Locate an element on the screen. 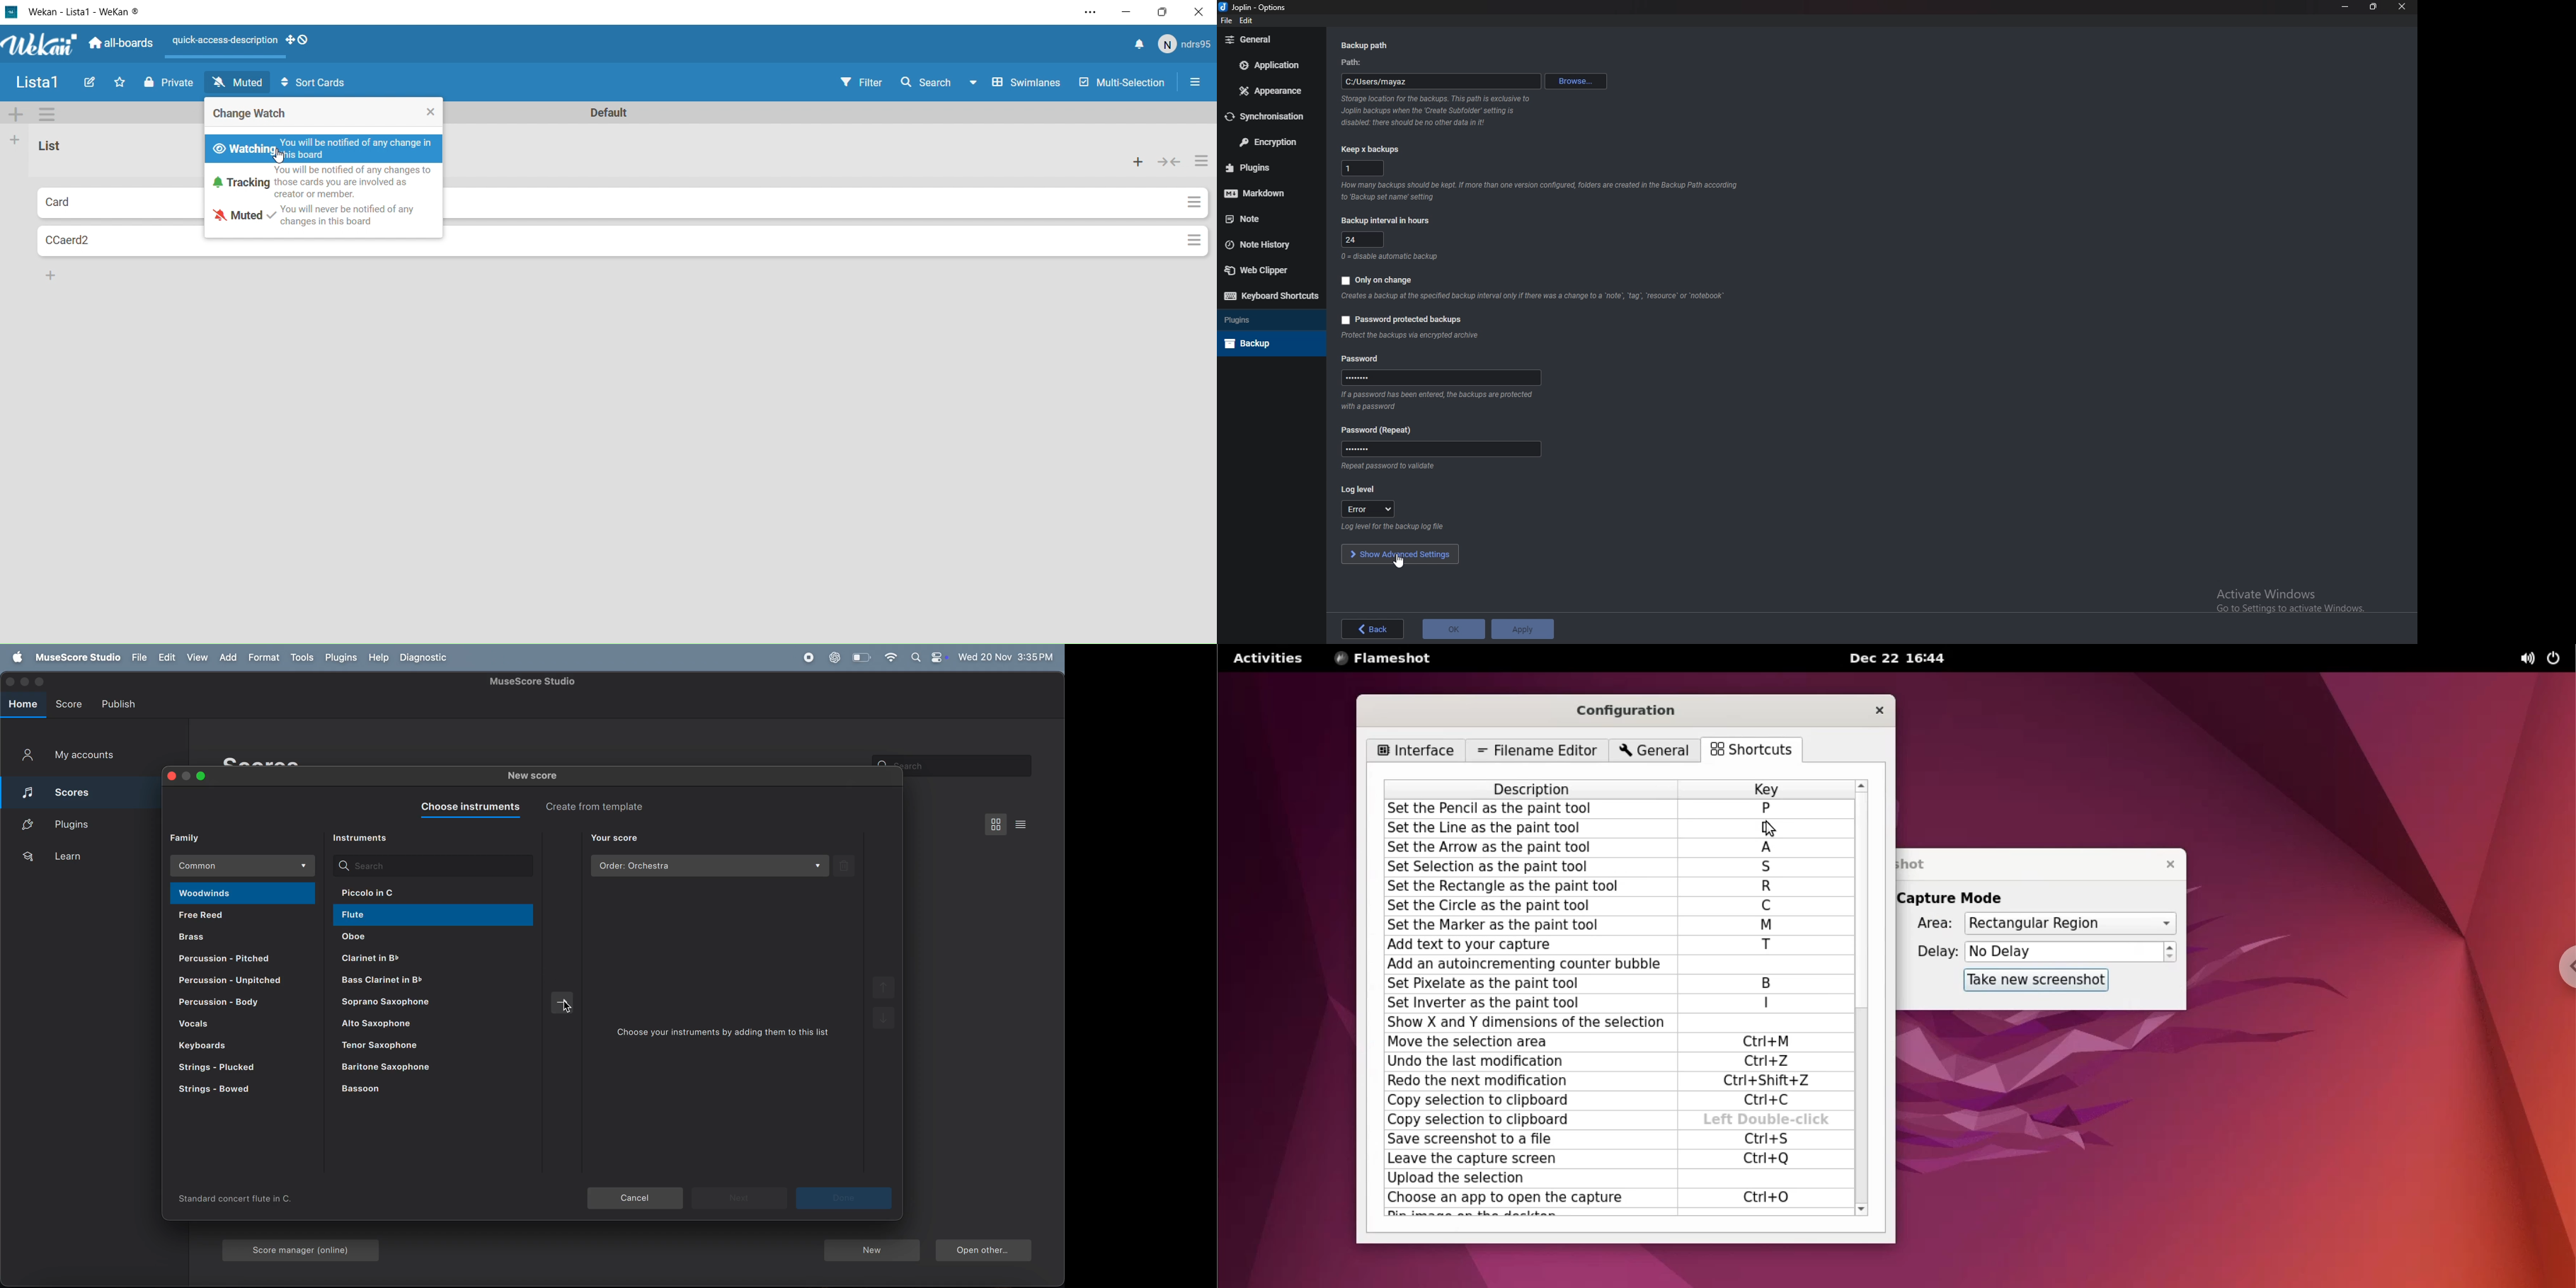 This screenshot has height=1288, width=2576. note is located at coordinates (1268, 218).